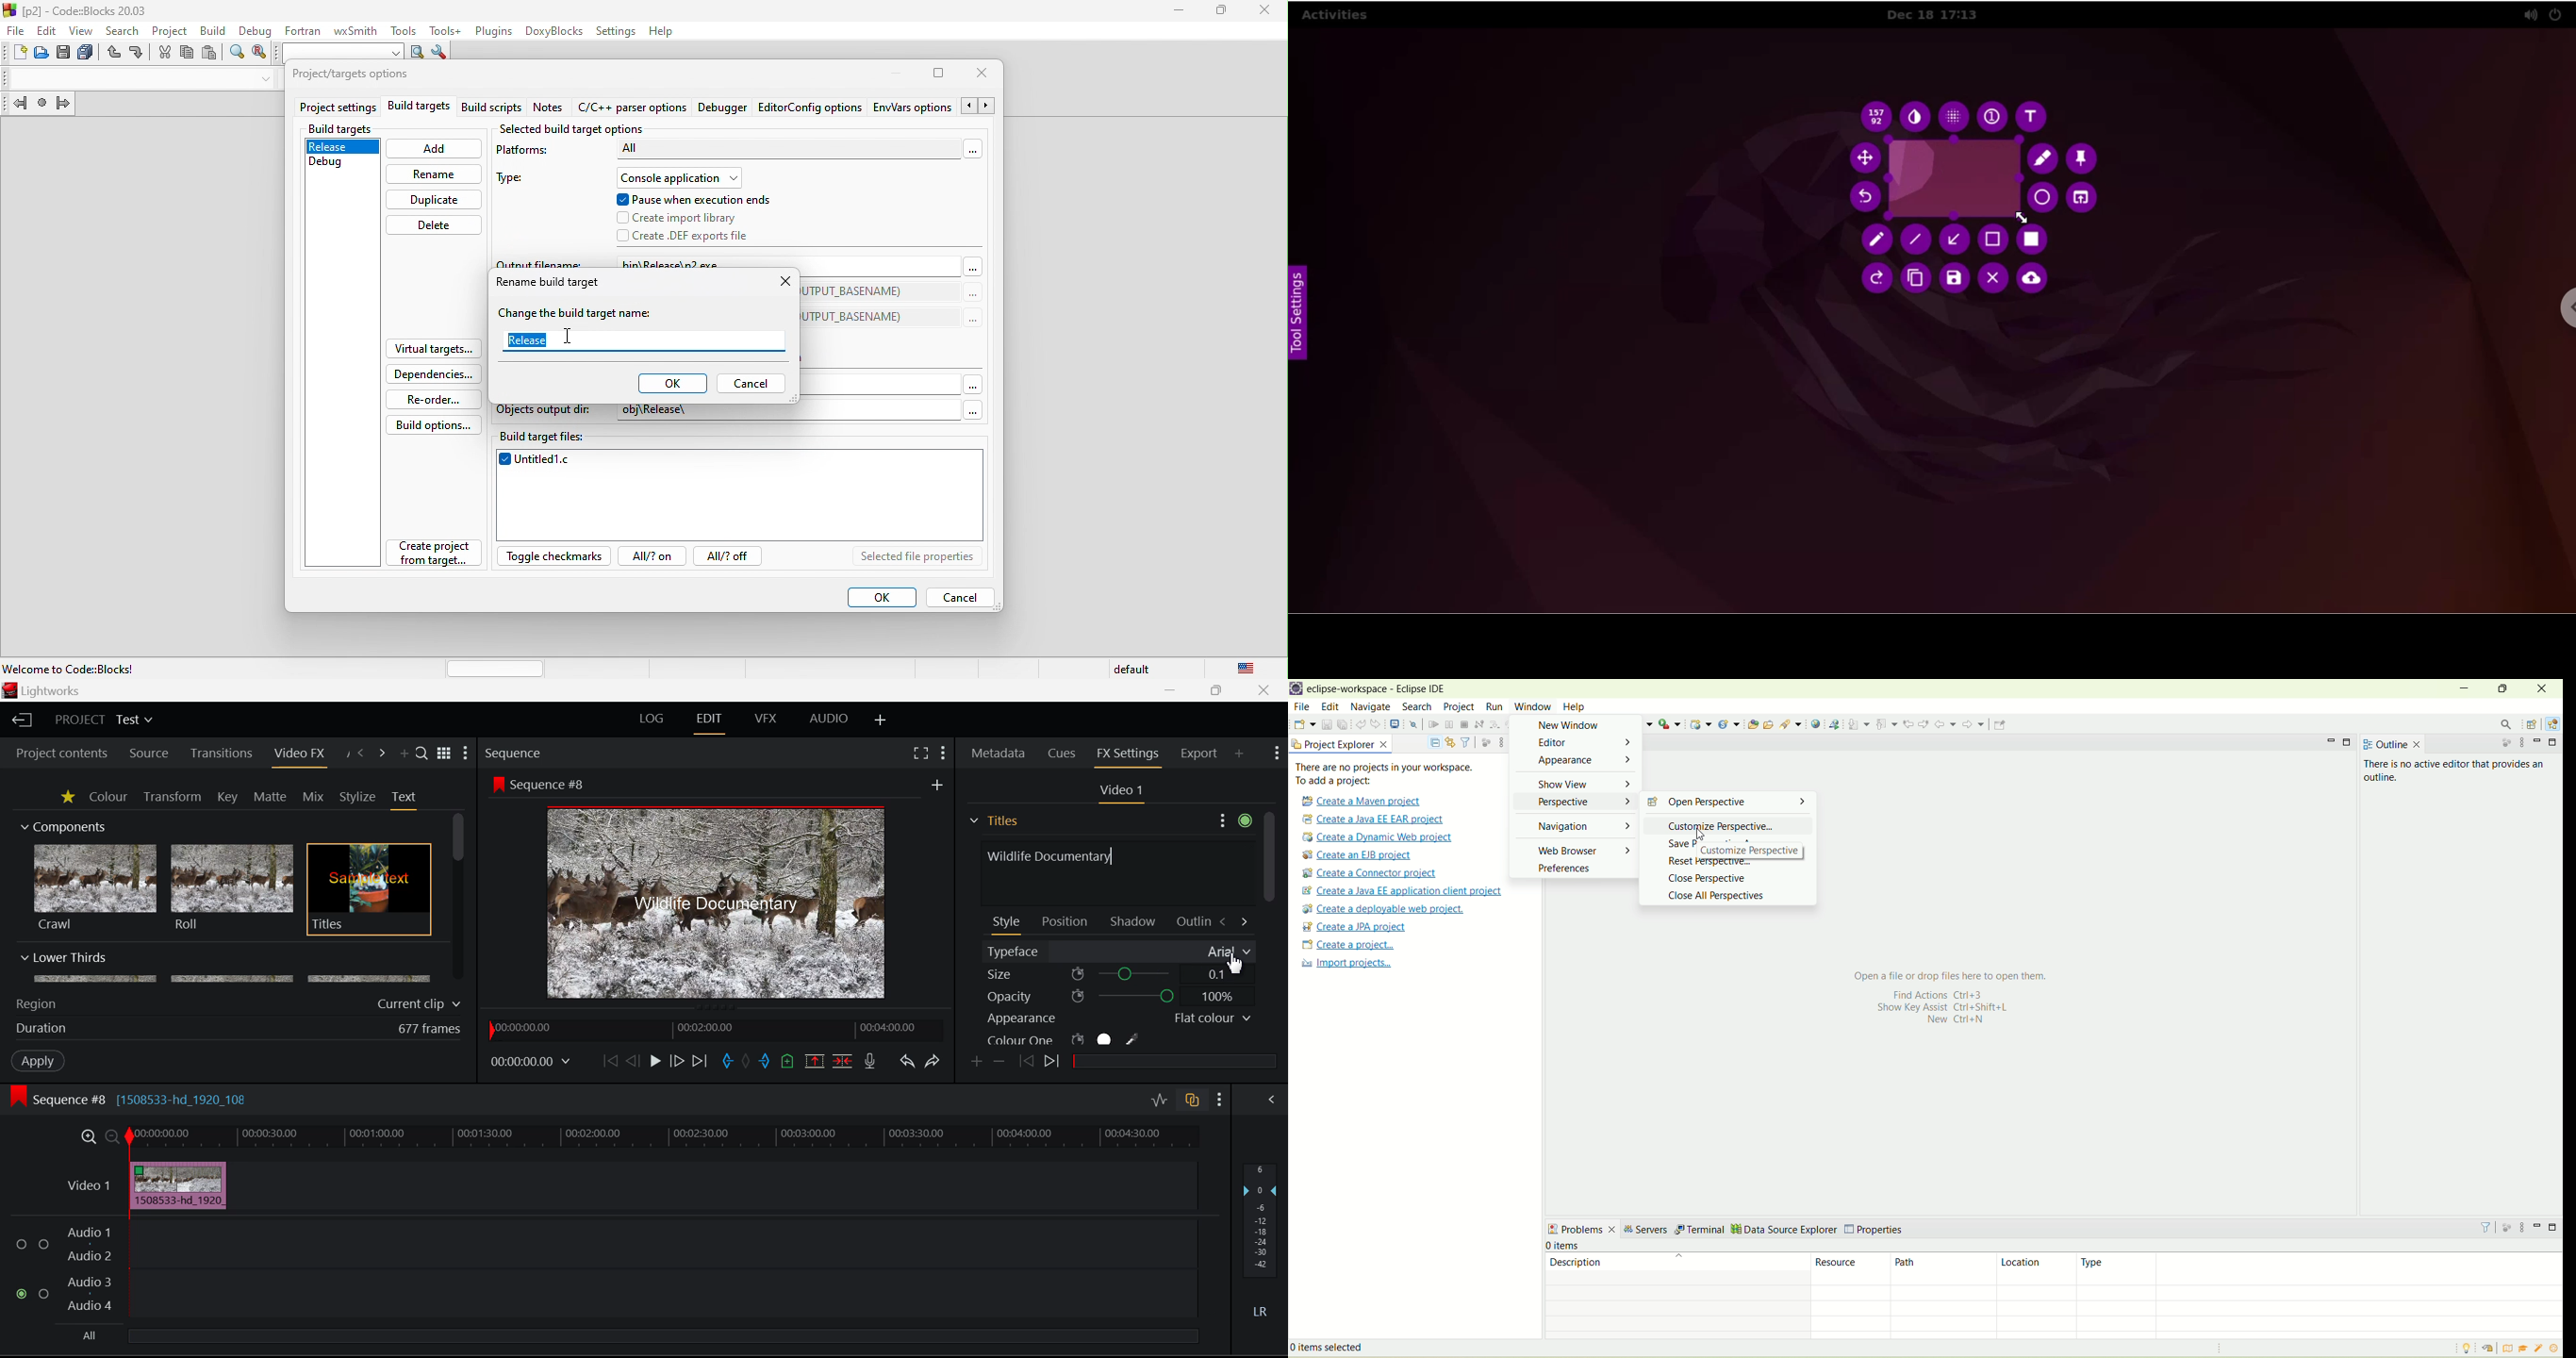 The width and height of the screenshot is (2576, 1372). What do you see at coordinates (23, 1295) in the screenshot?
I see `checked checkbox` at bounding box center [23, 1295].